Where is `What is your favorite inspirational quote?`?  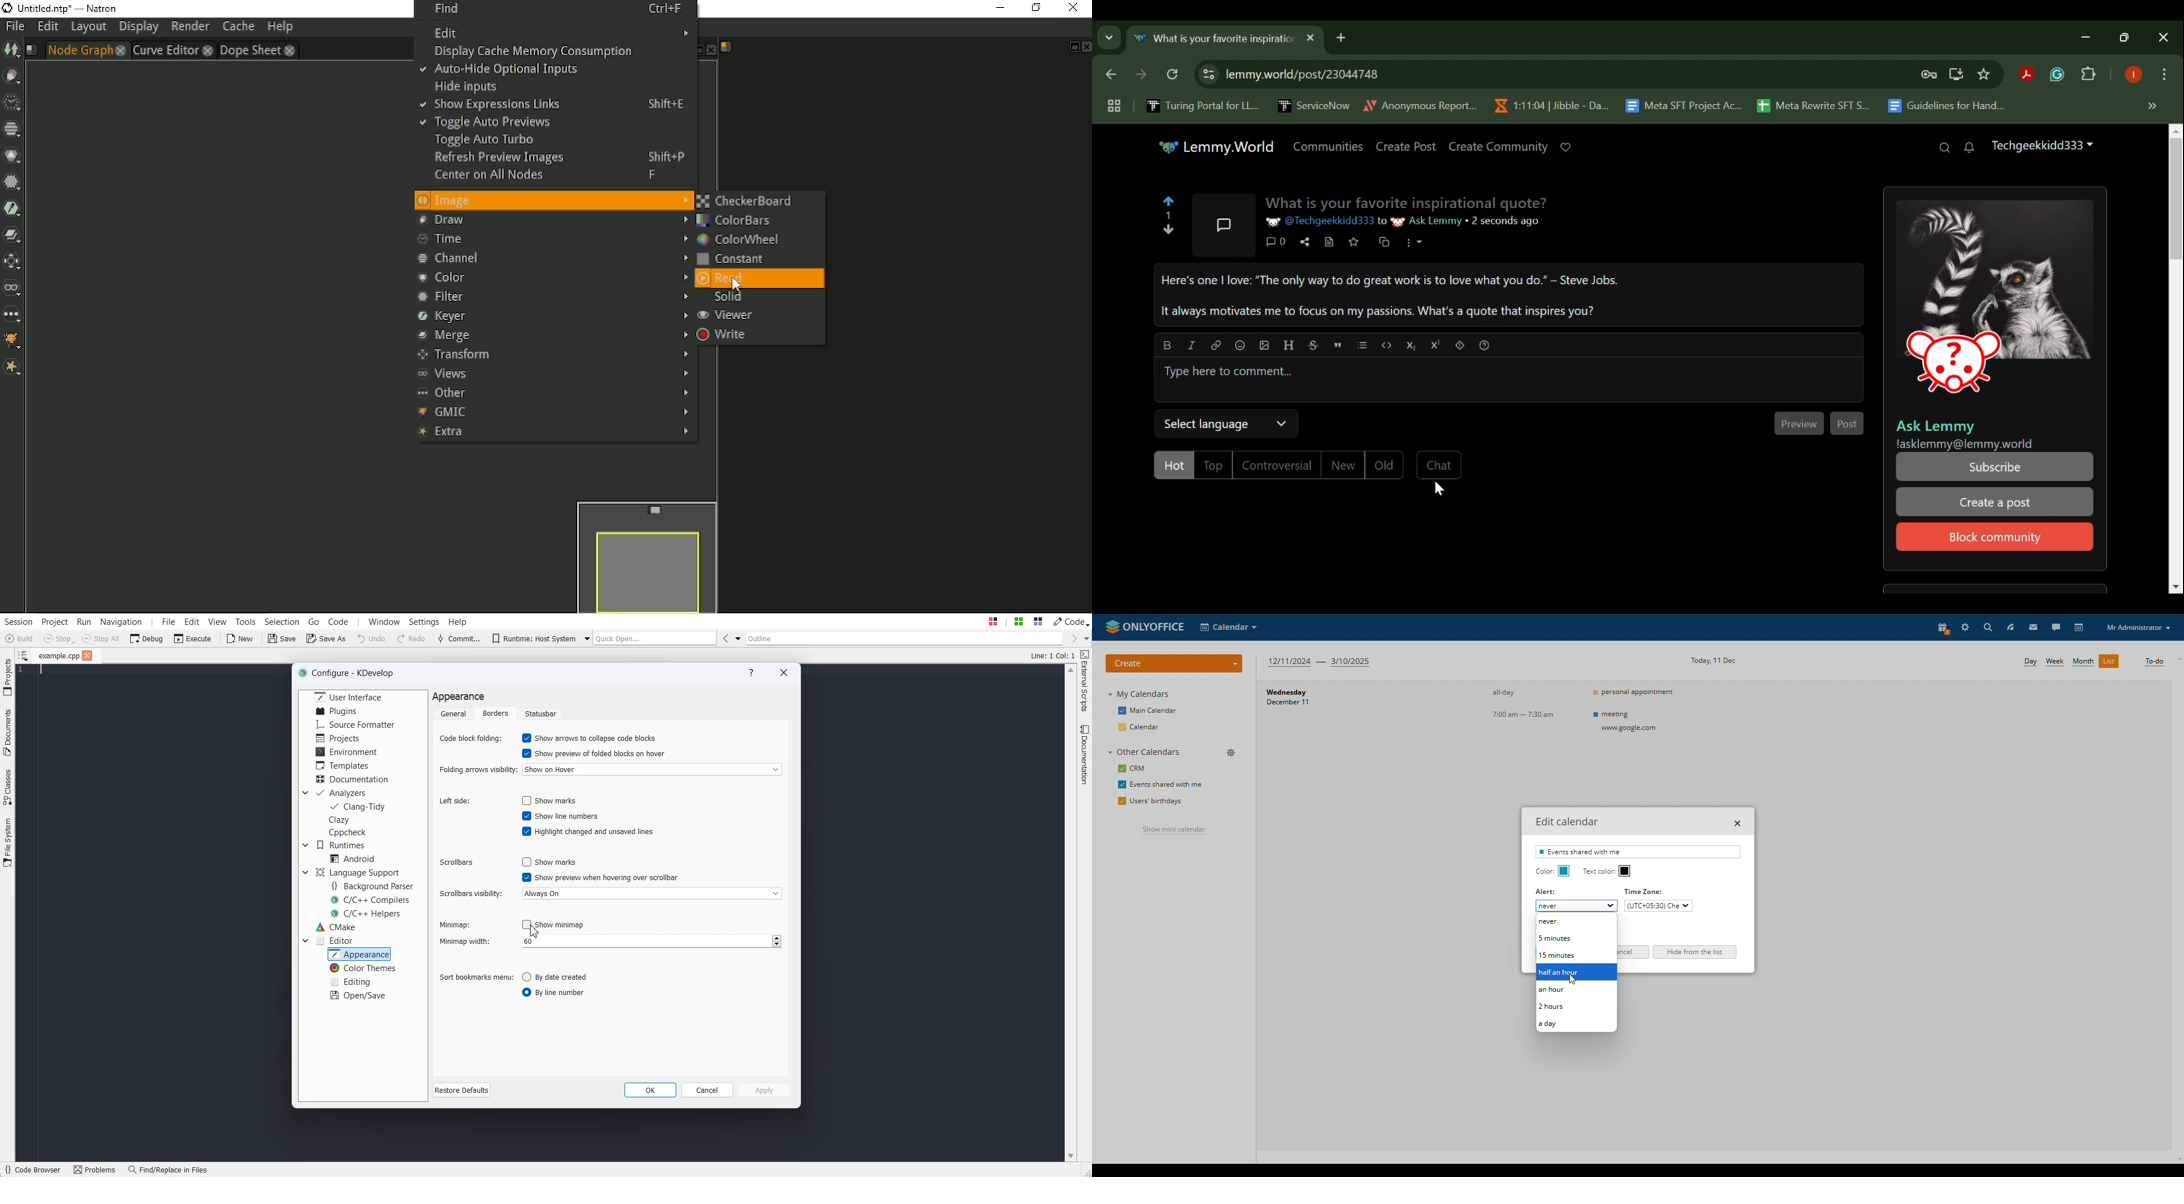
What is your favorite inspirational quote? is located at coordinates (1210, 39).